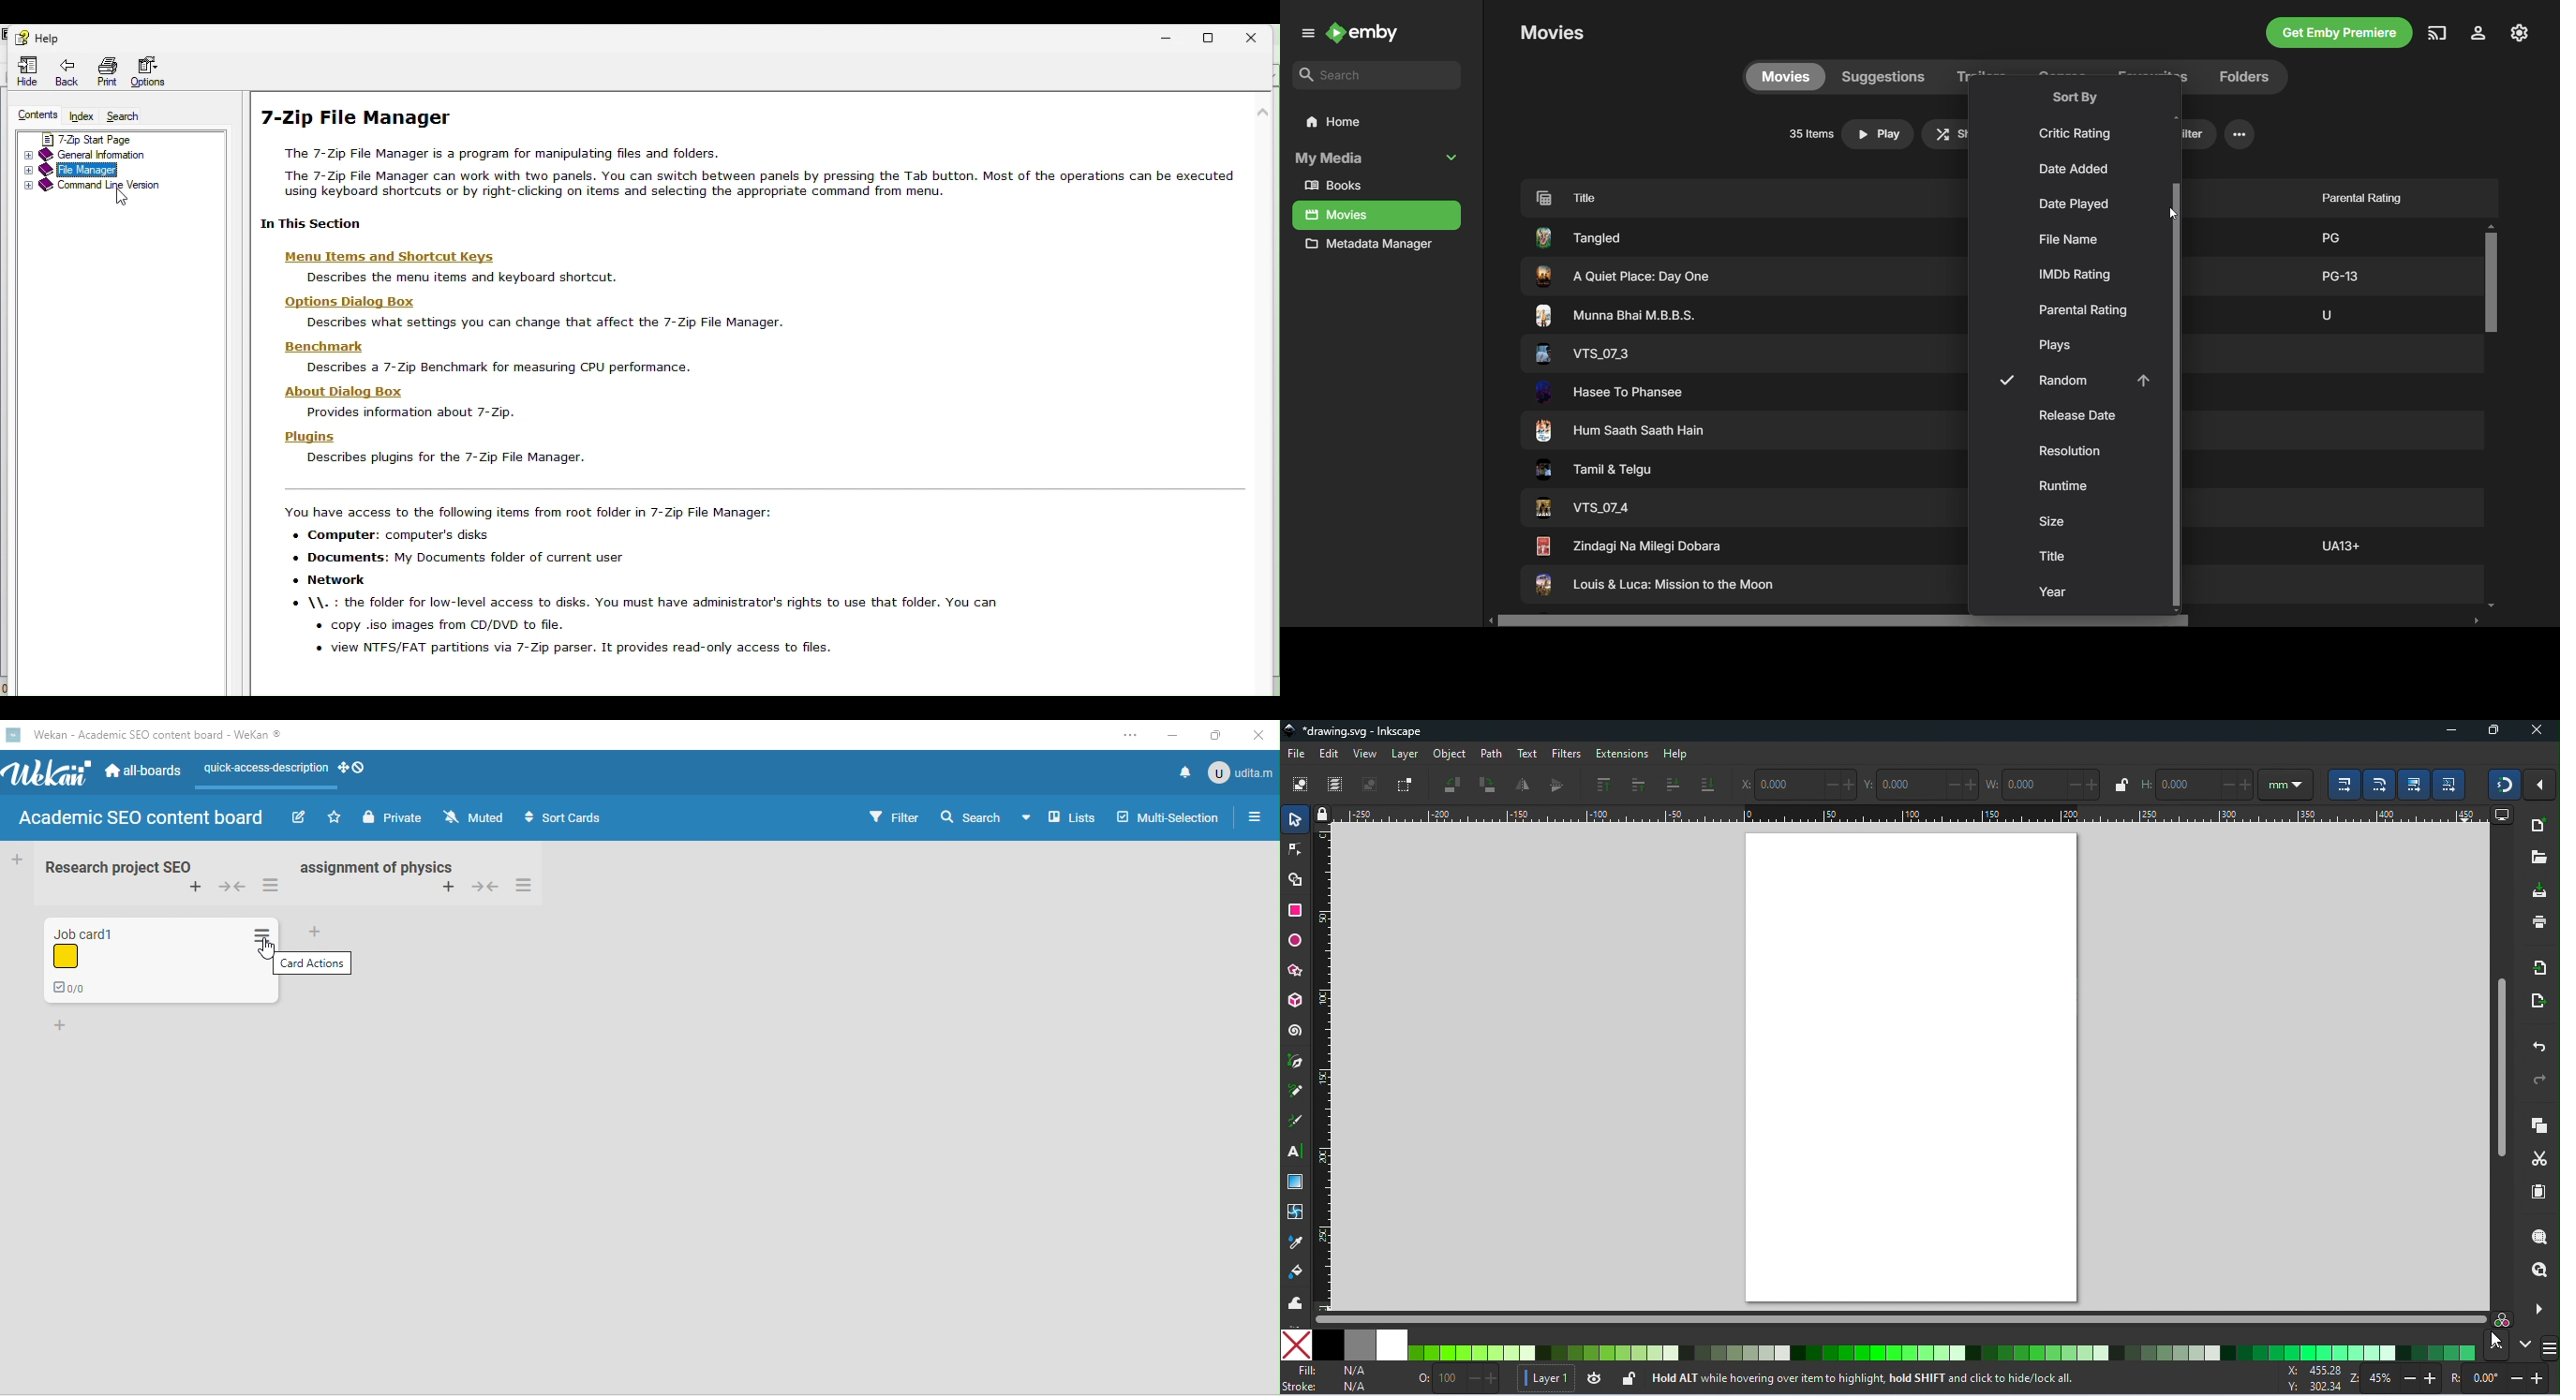 The height and width of the screenshot is (1400, 2576). Describe the element at coordinates (2503, 816) in the screenshot. I see `display options` at that location.